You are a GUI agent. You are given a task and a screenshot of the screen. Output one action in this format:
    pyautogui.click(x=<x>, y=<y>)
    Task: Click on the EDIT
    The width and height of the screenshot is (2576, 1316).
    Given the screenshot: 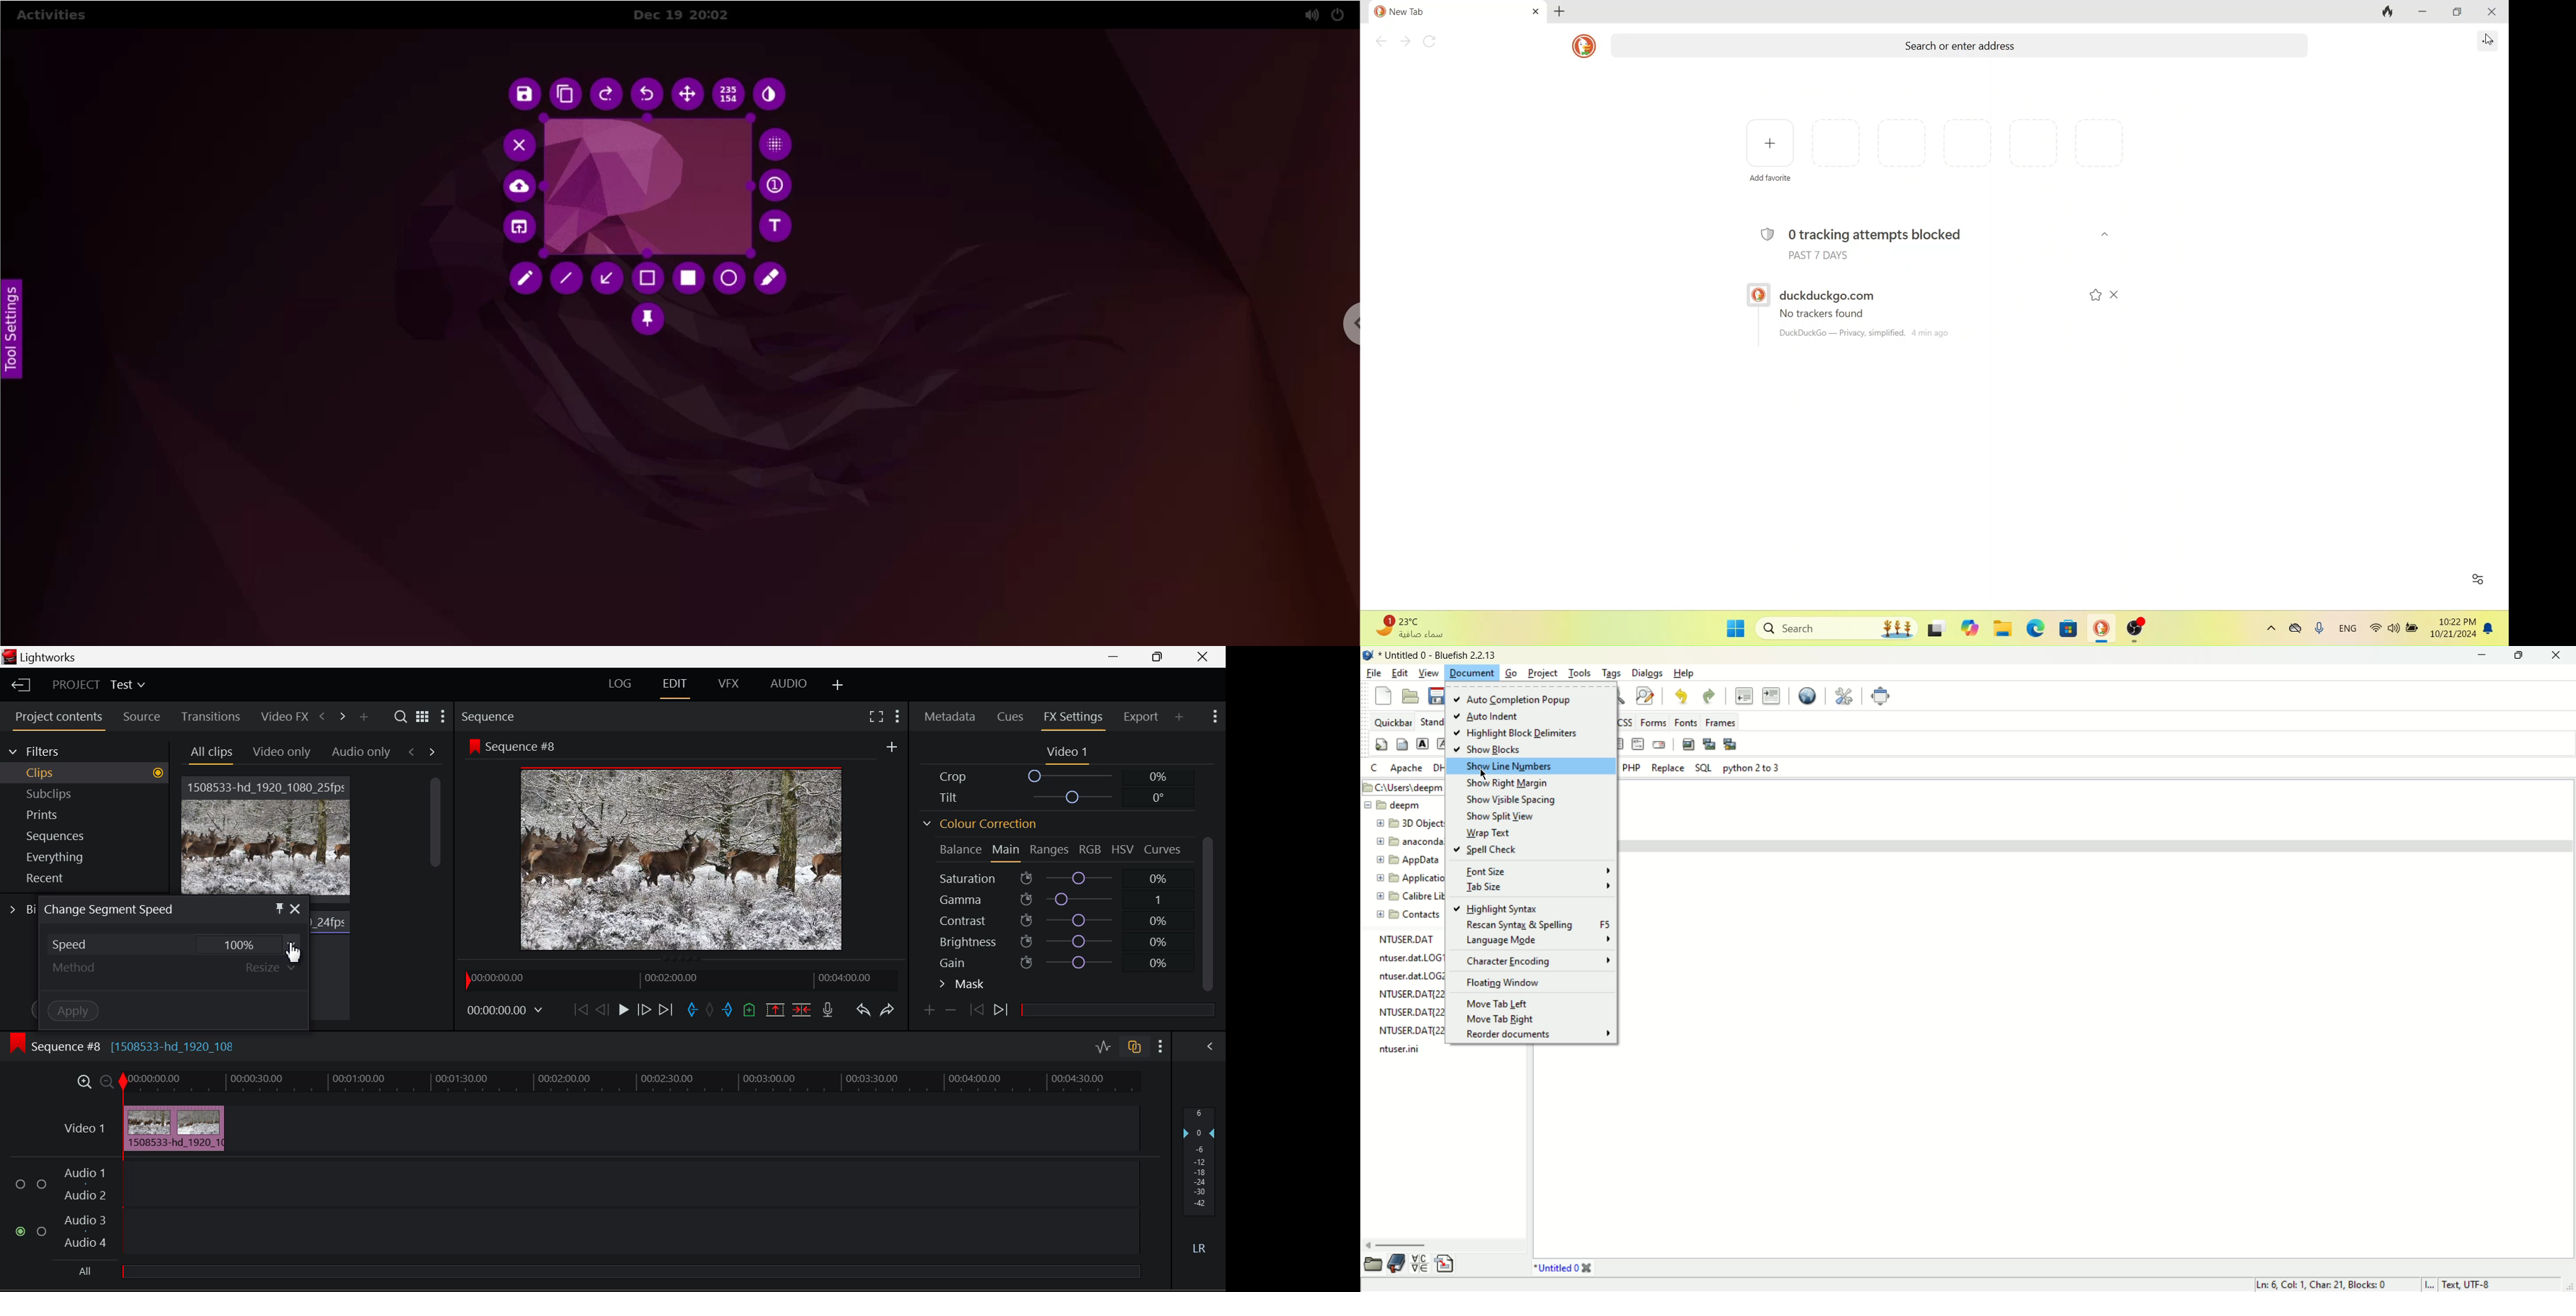 What is the action you would take?
    pyautogui.click(x=678, y=686)
    